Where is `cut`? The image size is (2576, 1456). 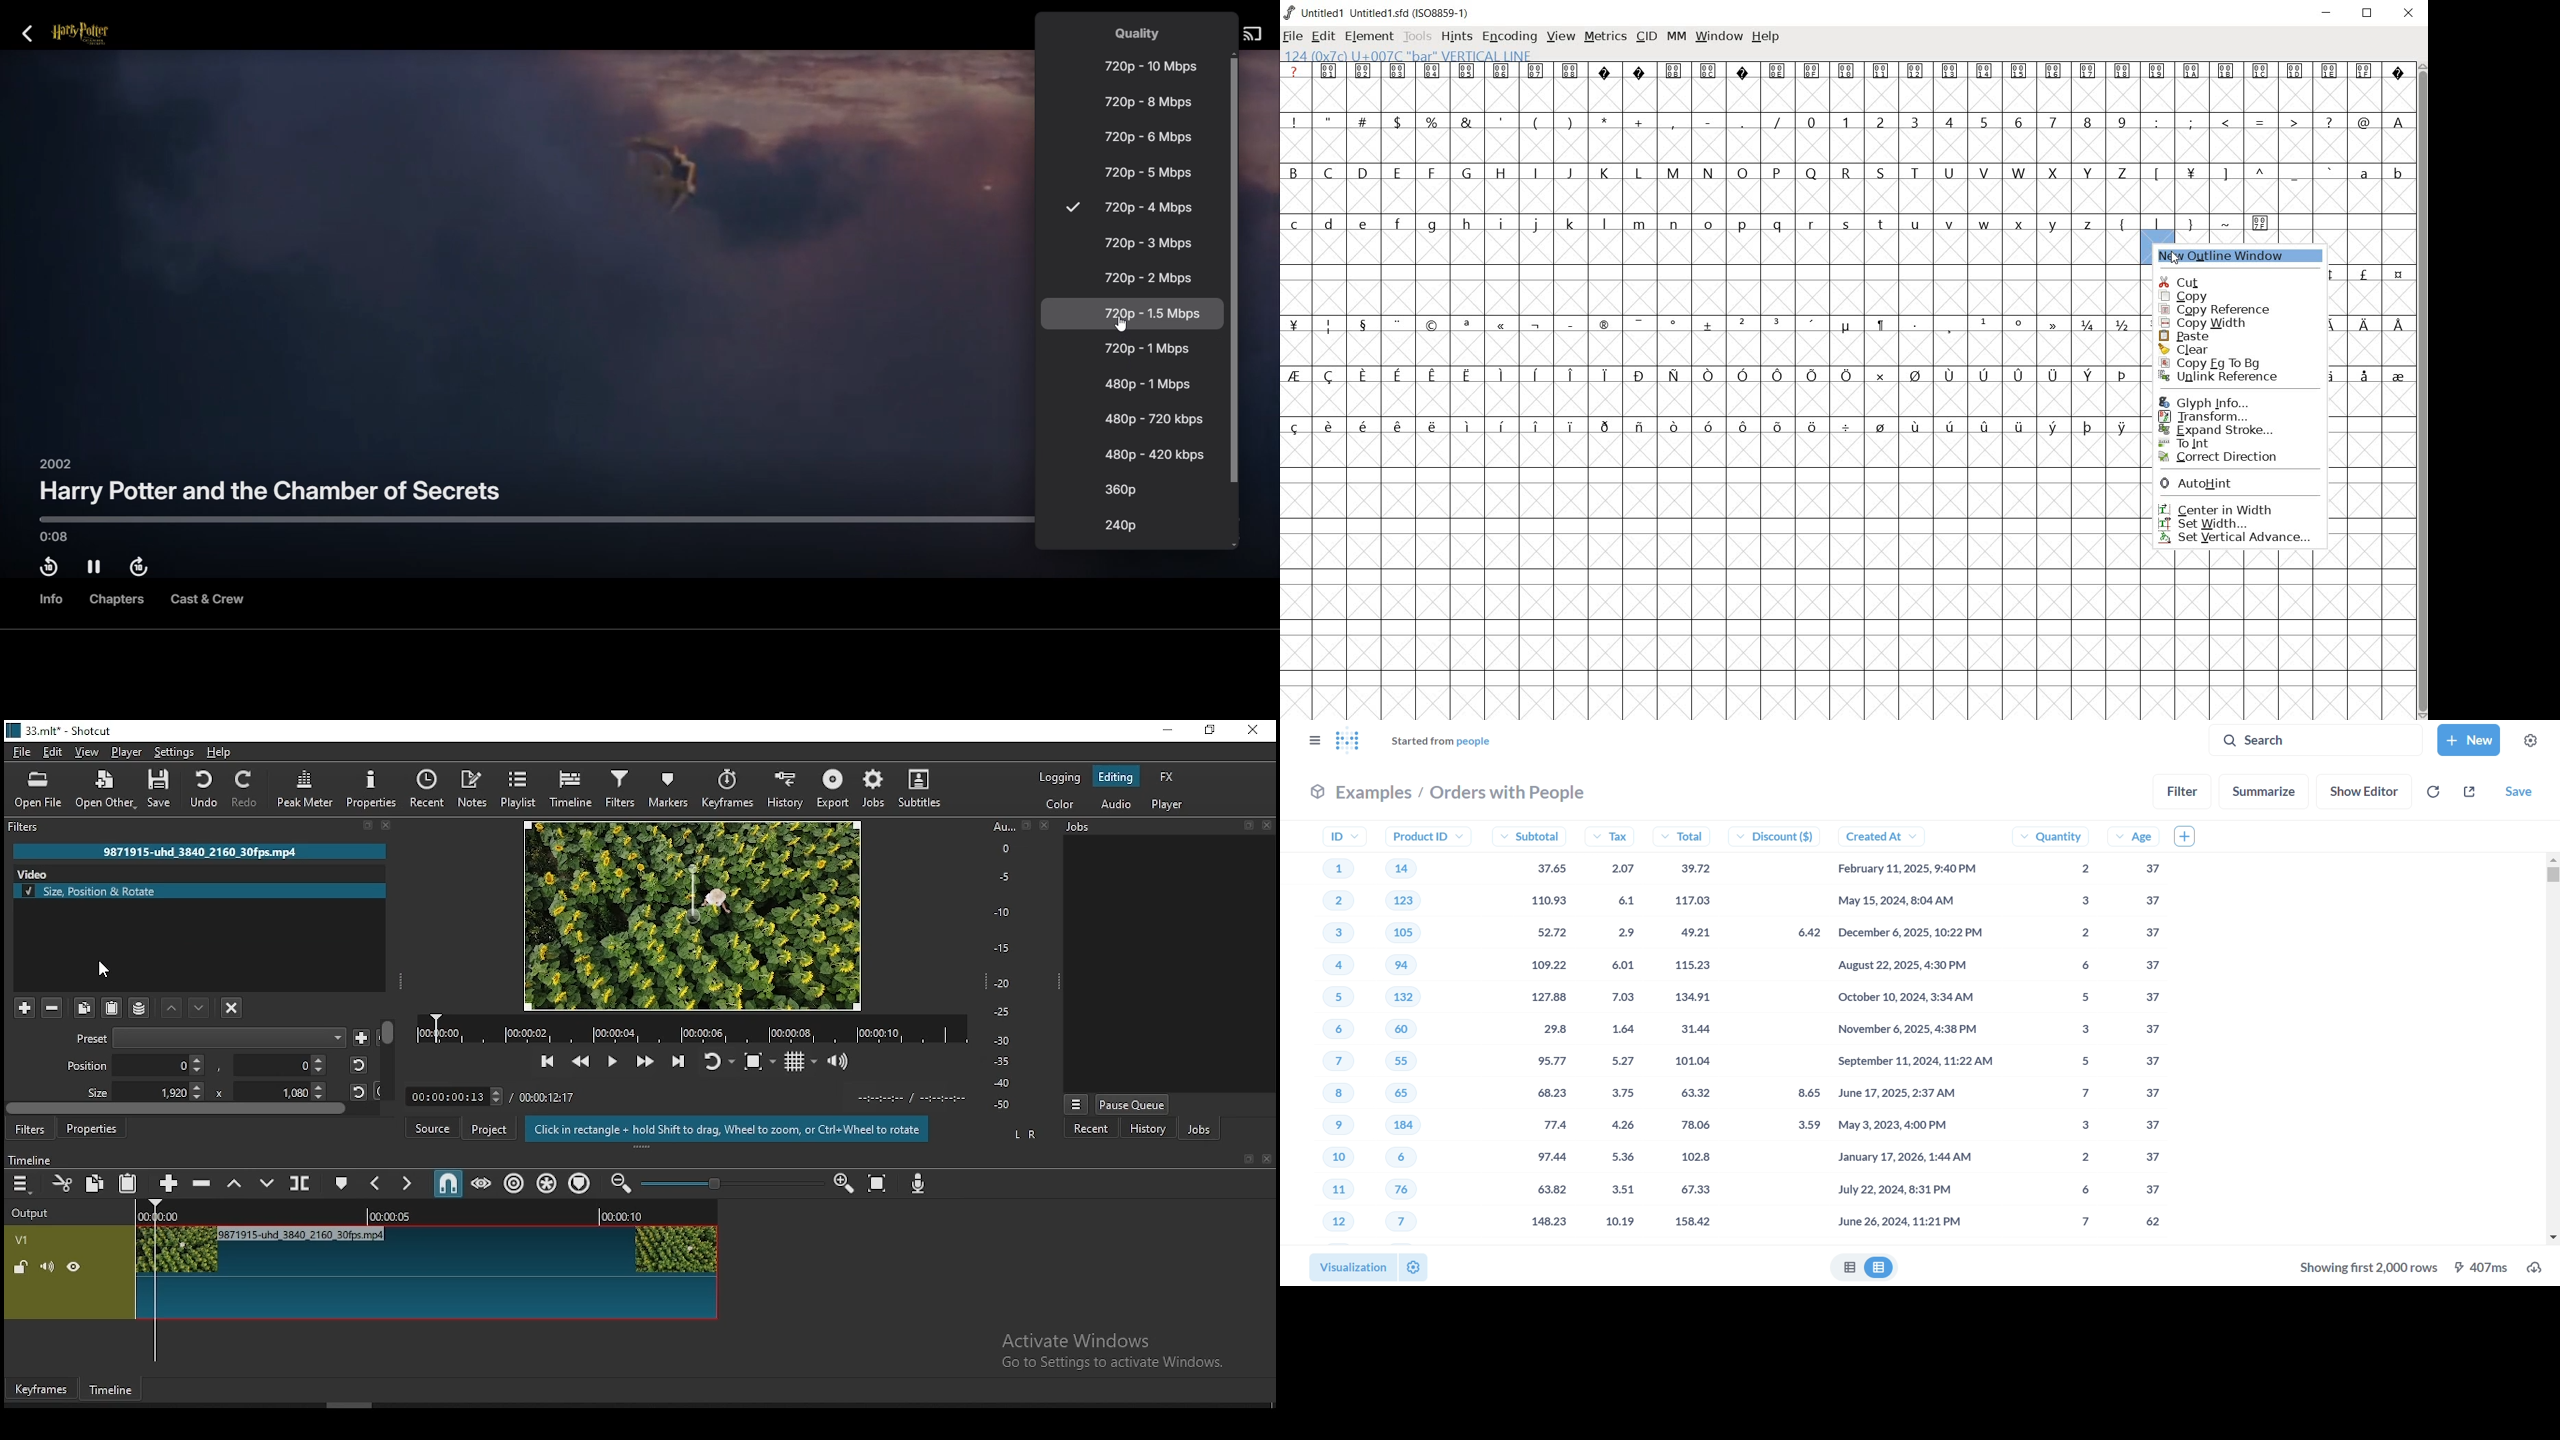 cut is located at coordinates (2235, 283).